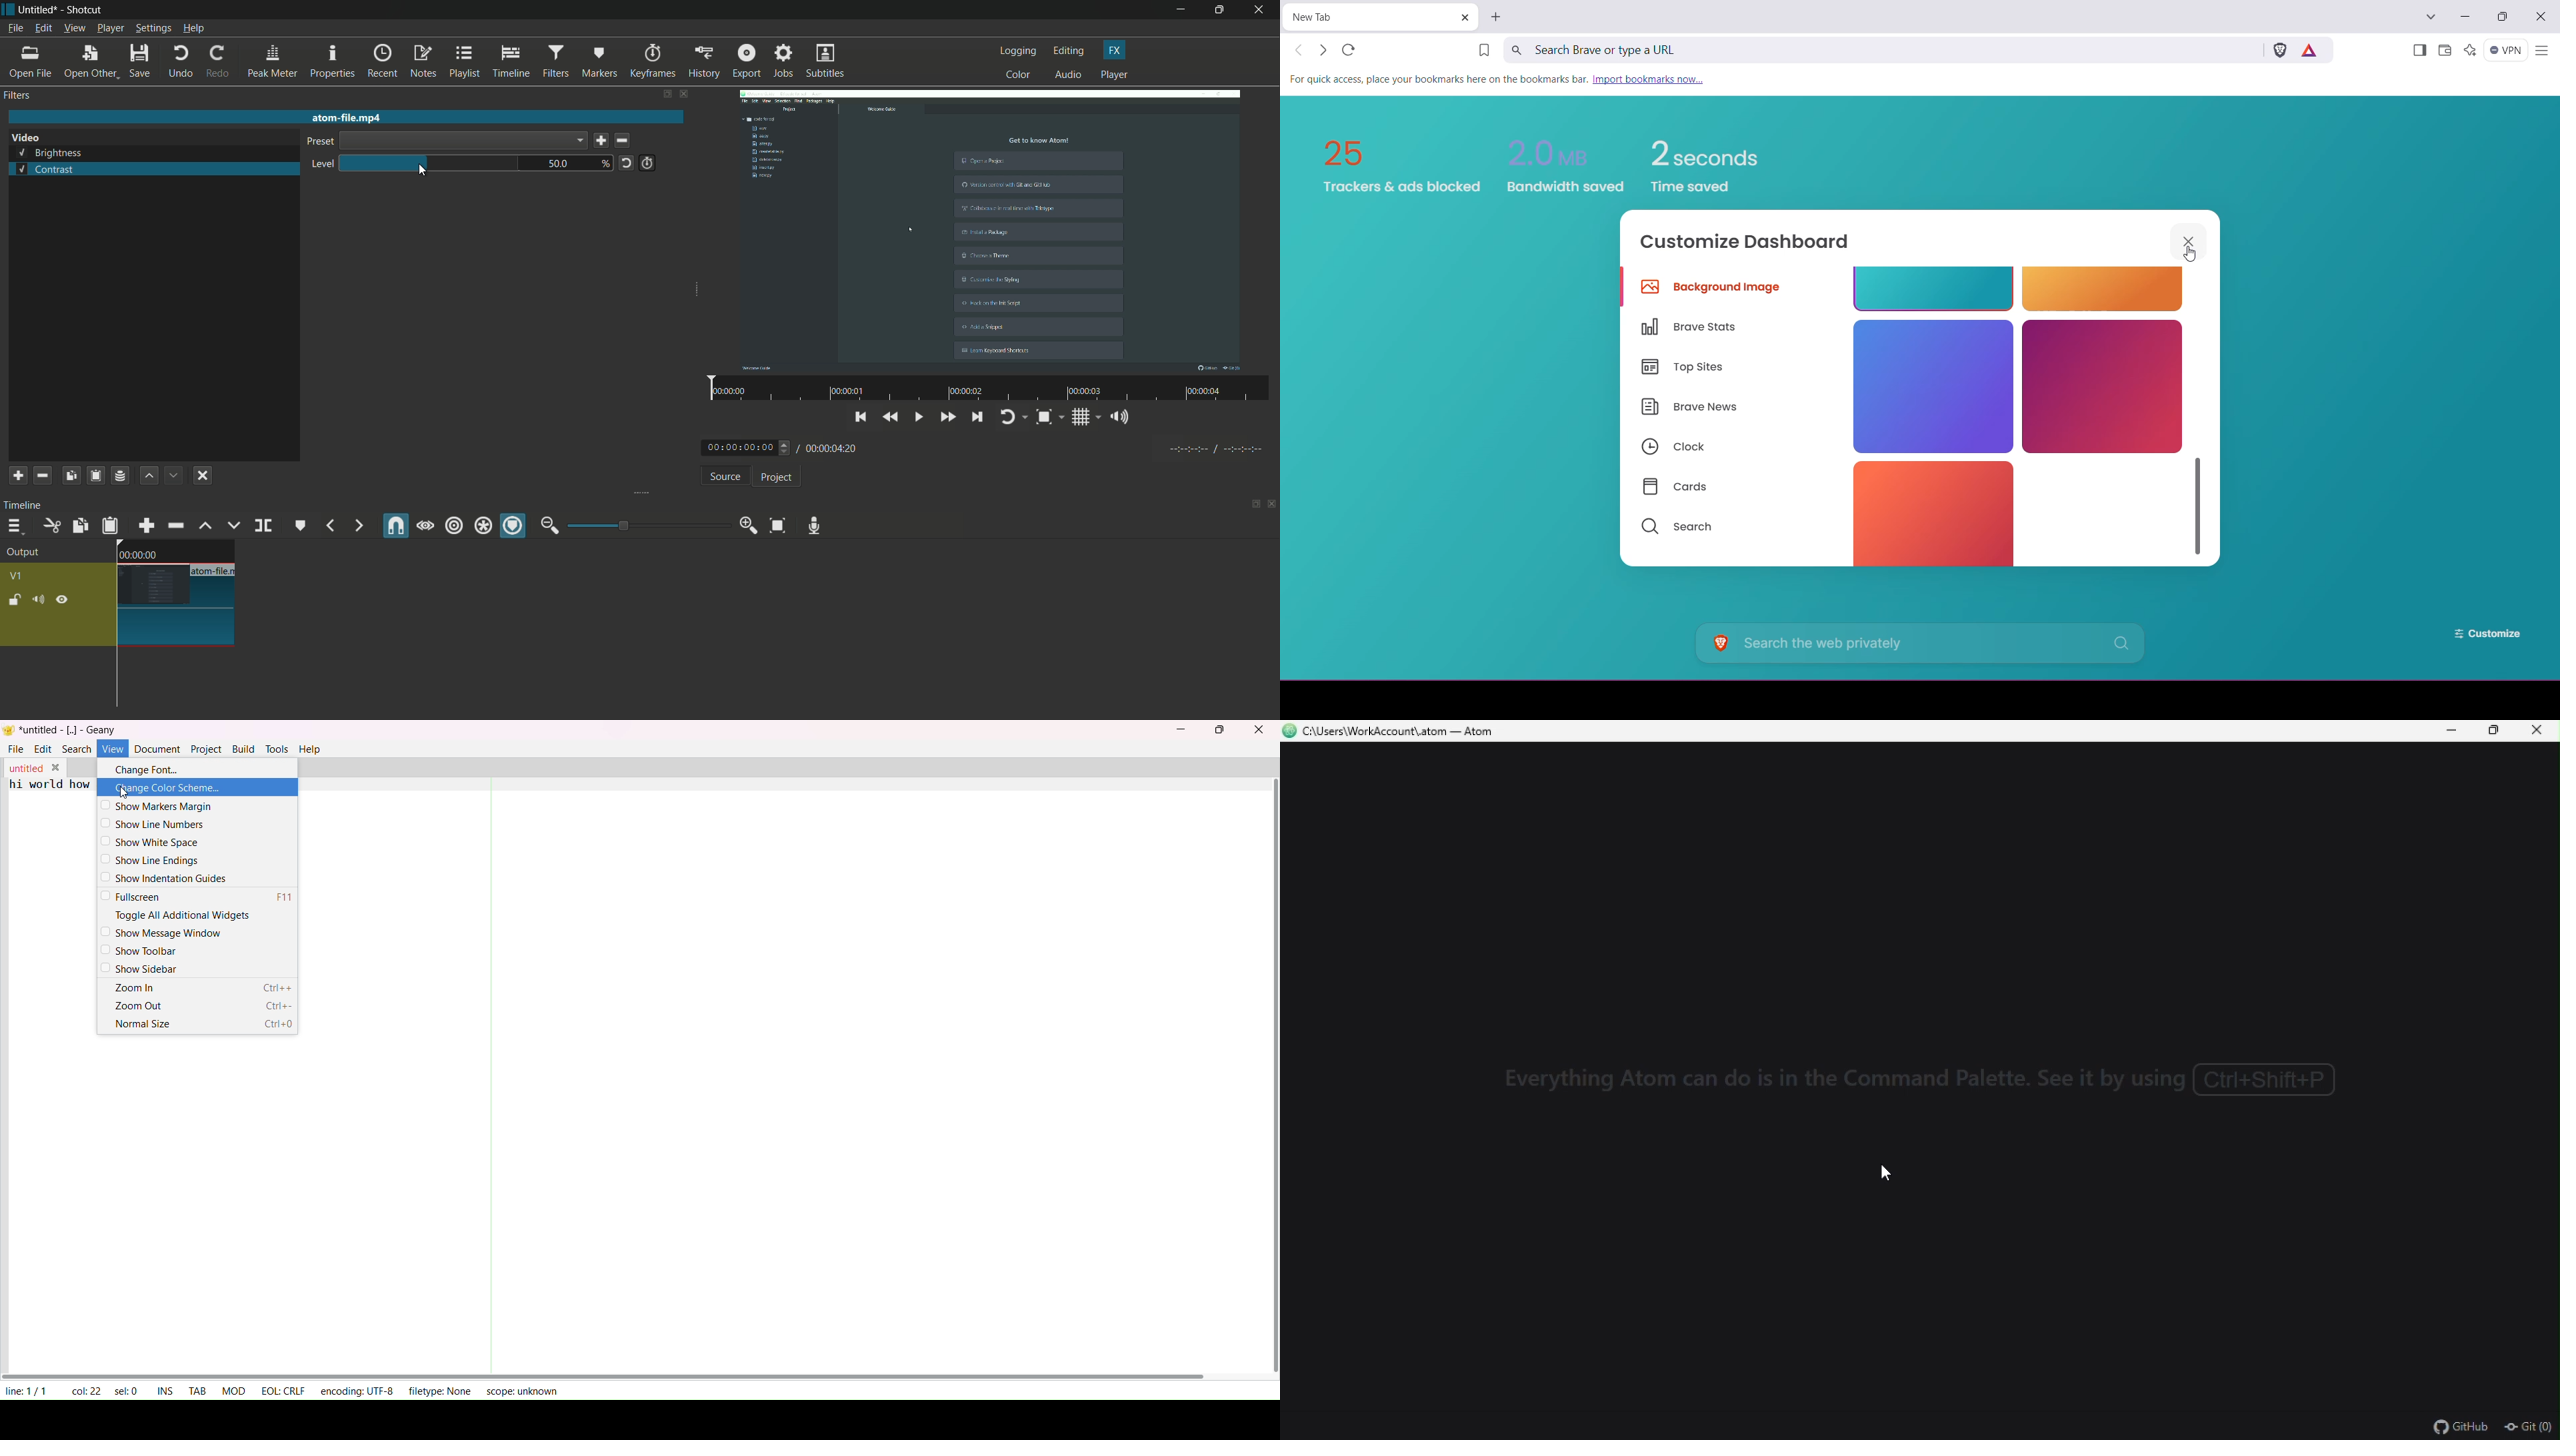  What do you see at coordinates (357, 526) in the screenshot?
I see `next marker` at bounding box center [357, 526].